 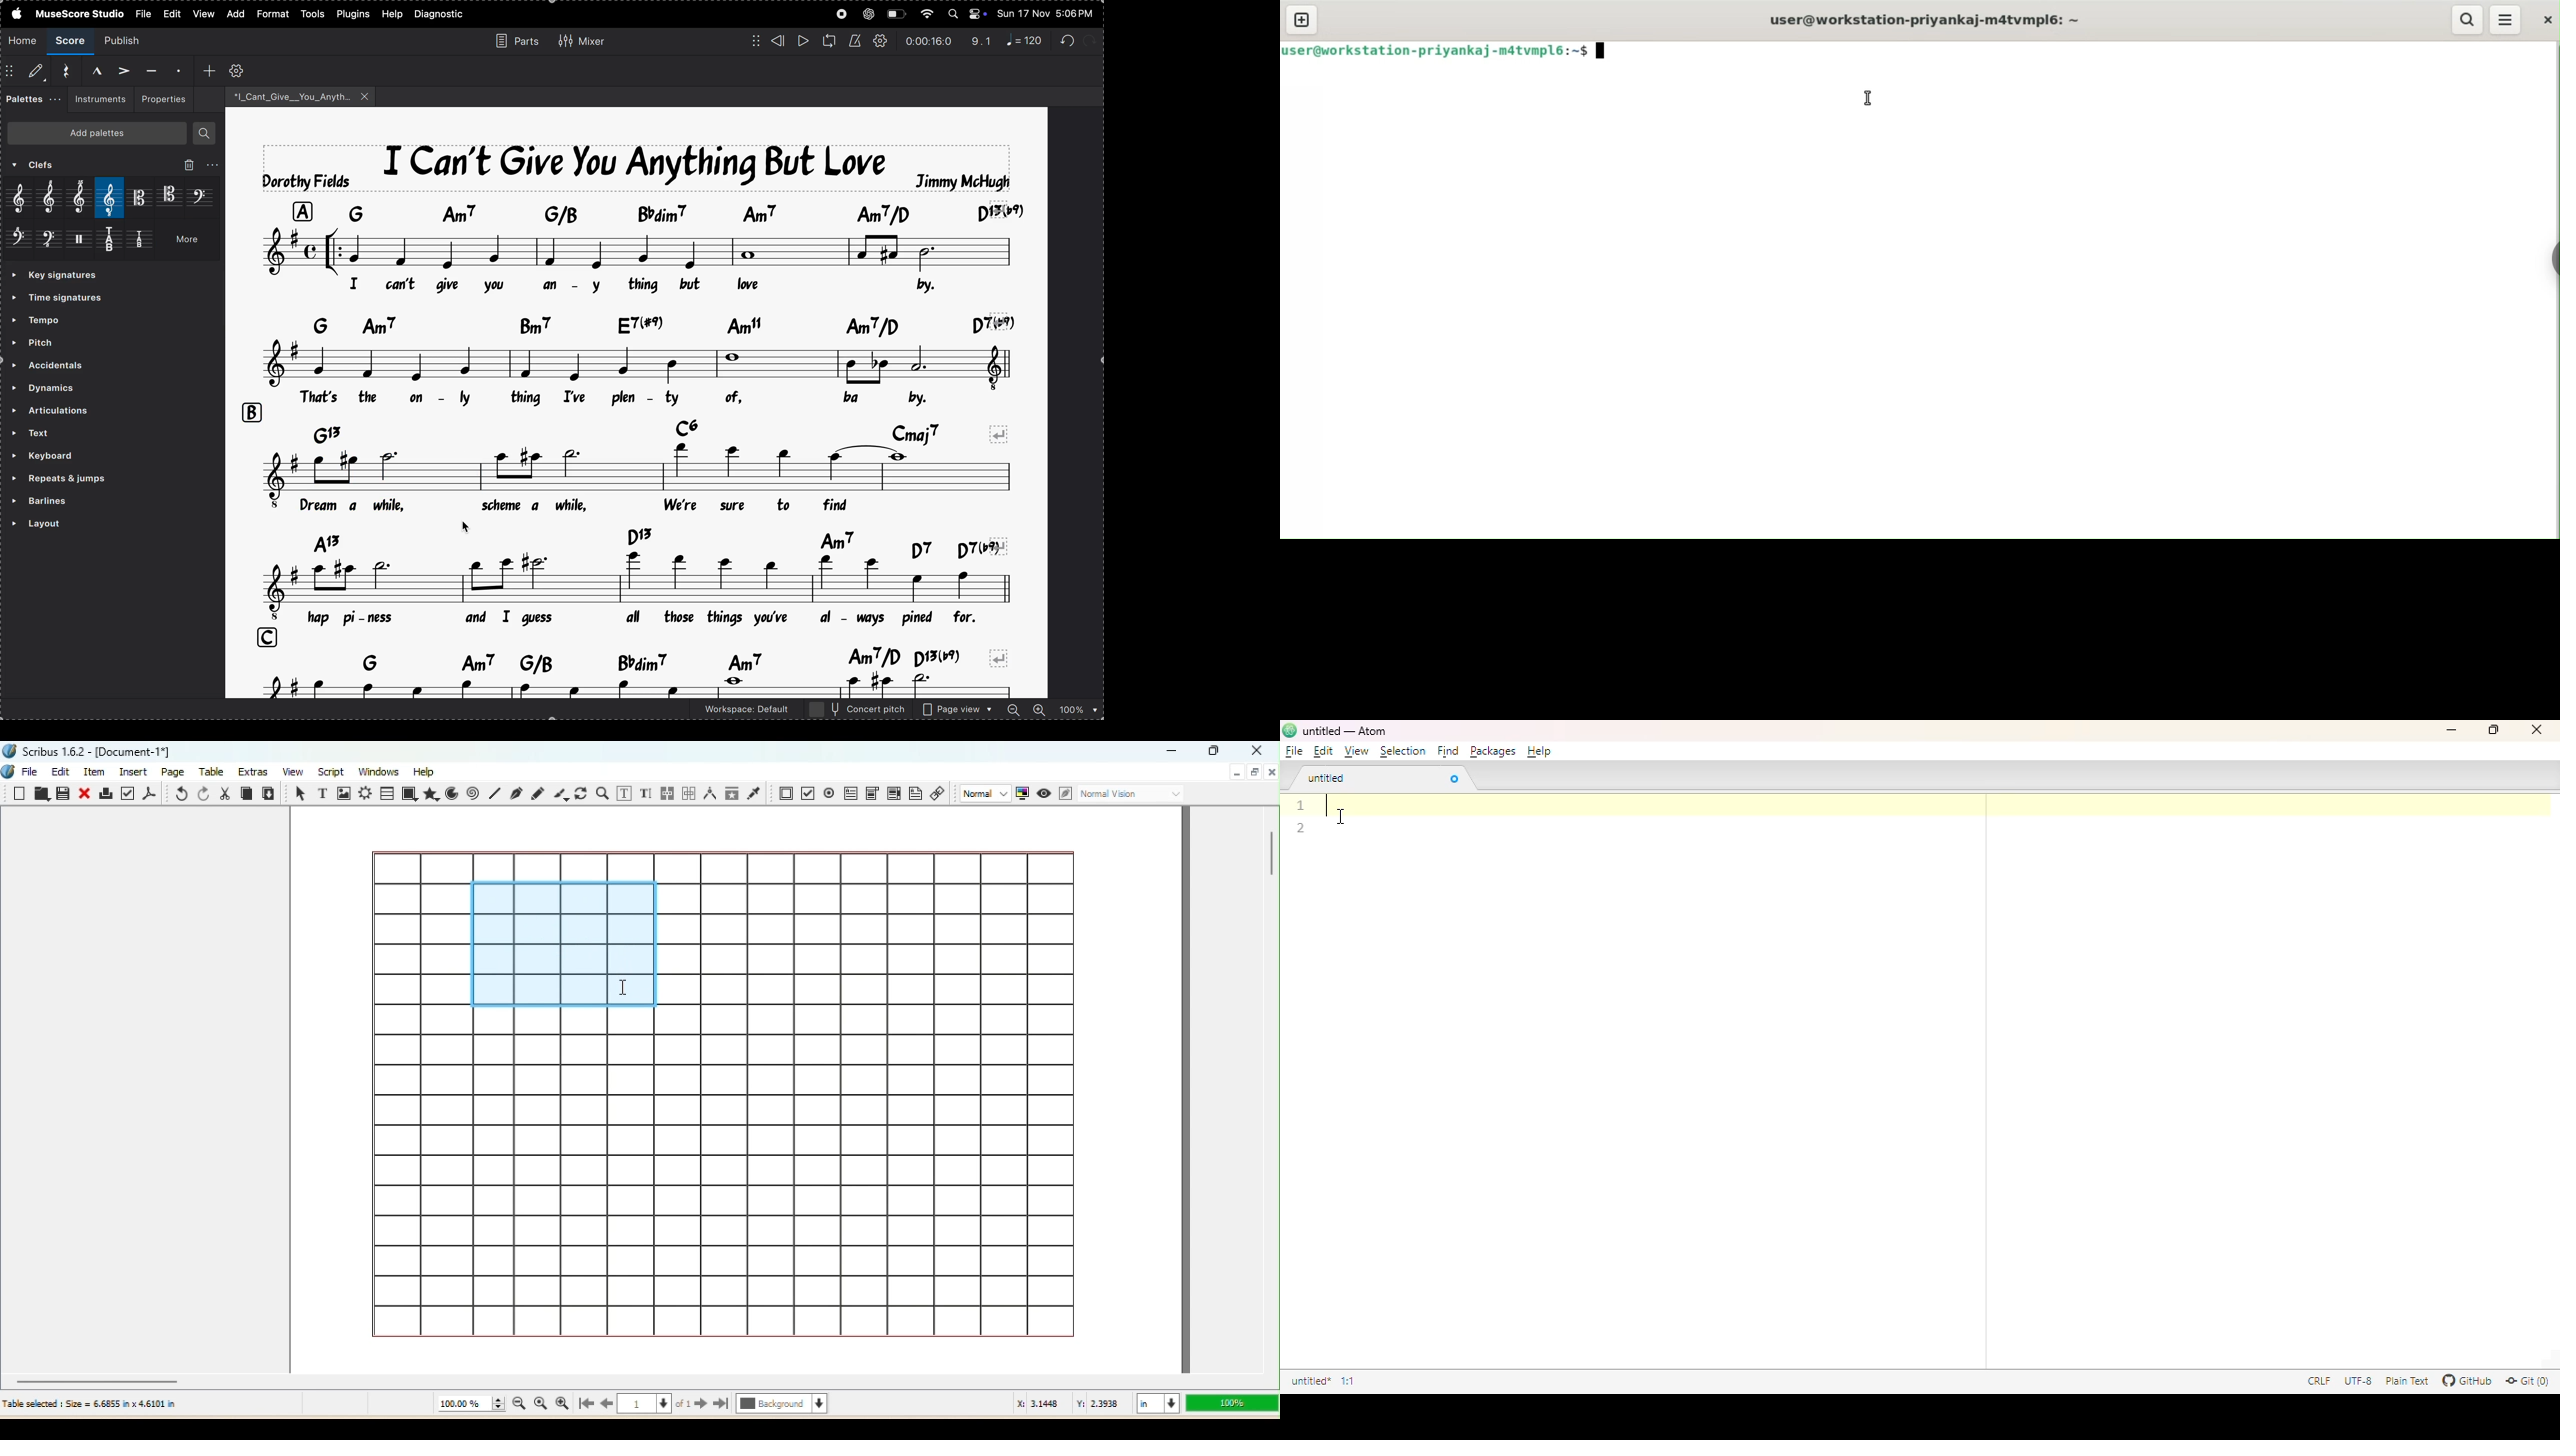 I want to click on file, so click(x=142, y=12).